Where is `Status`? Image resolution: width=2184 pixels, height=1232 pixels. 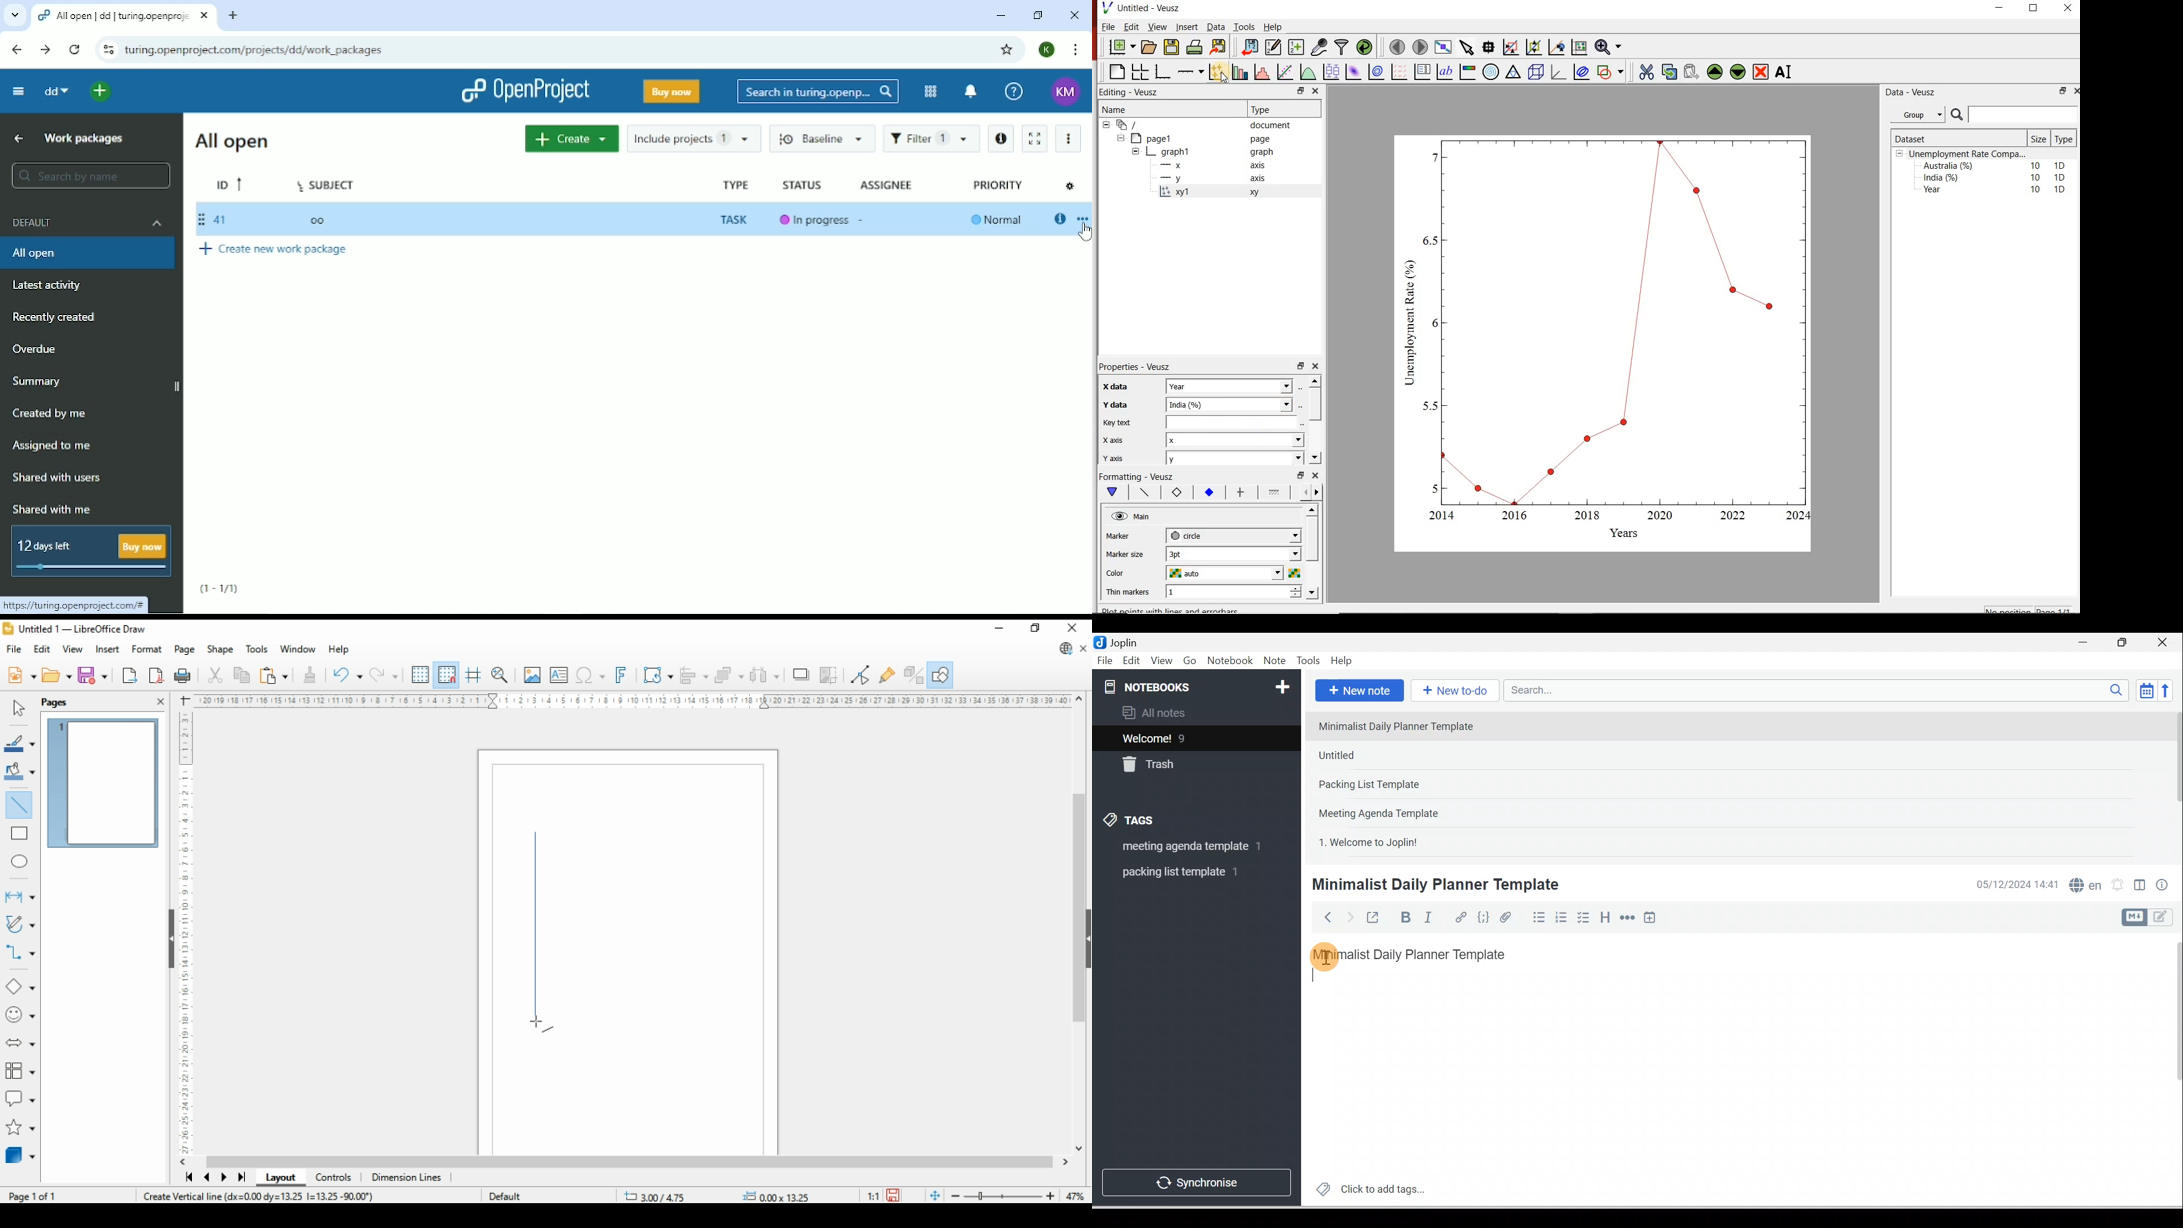 Status is located at coordinates (803, 185).